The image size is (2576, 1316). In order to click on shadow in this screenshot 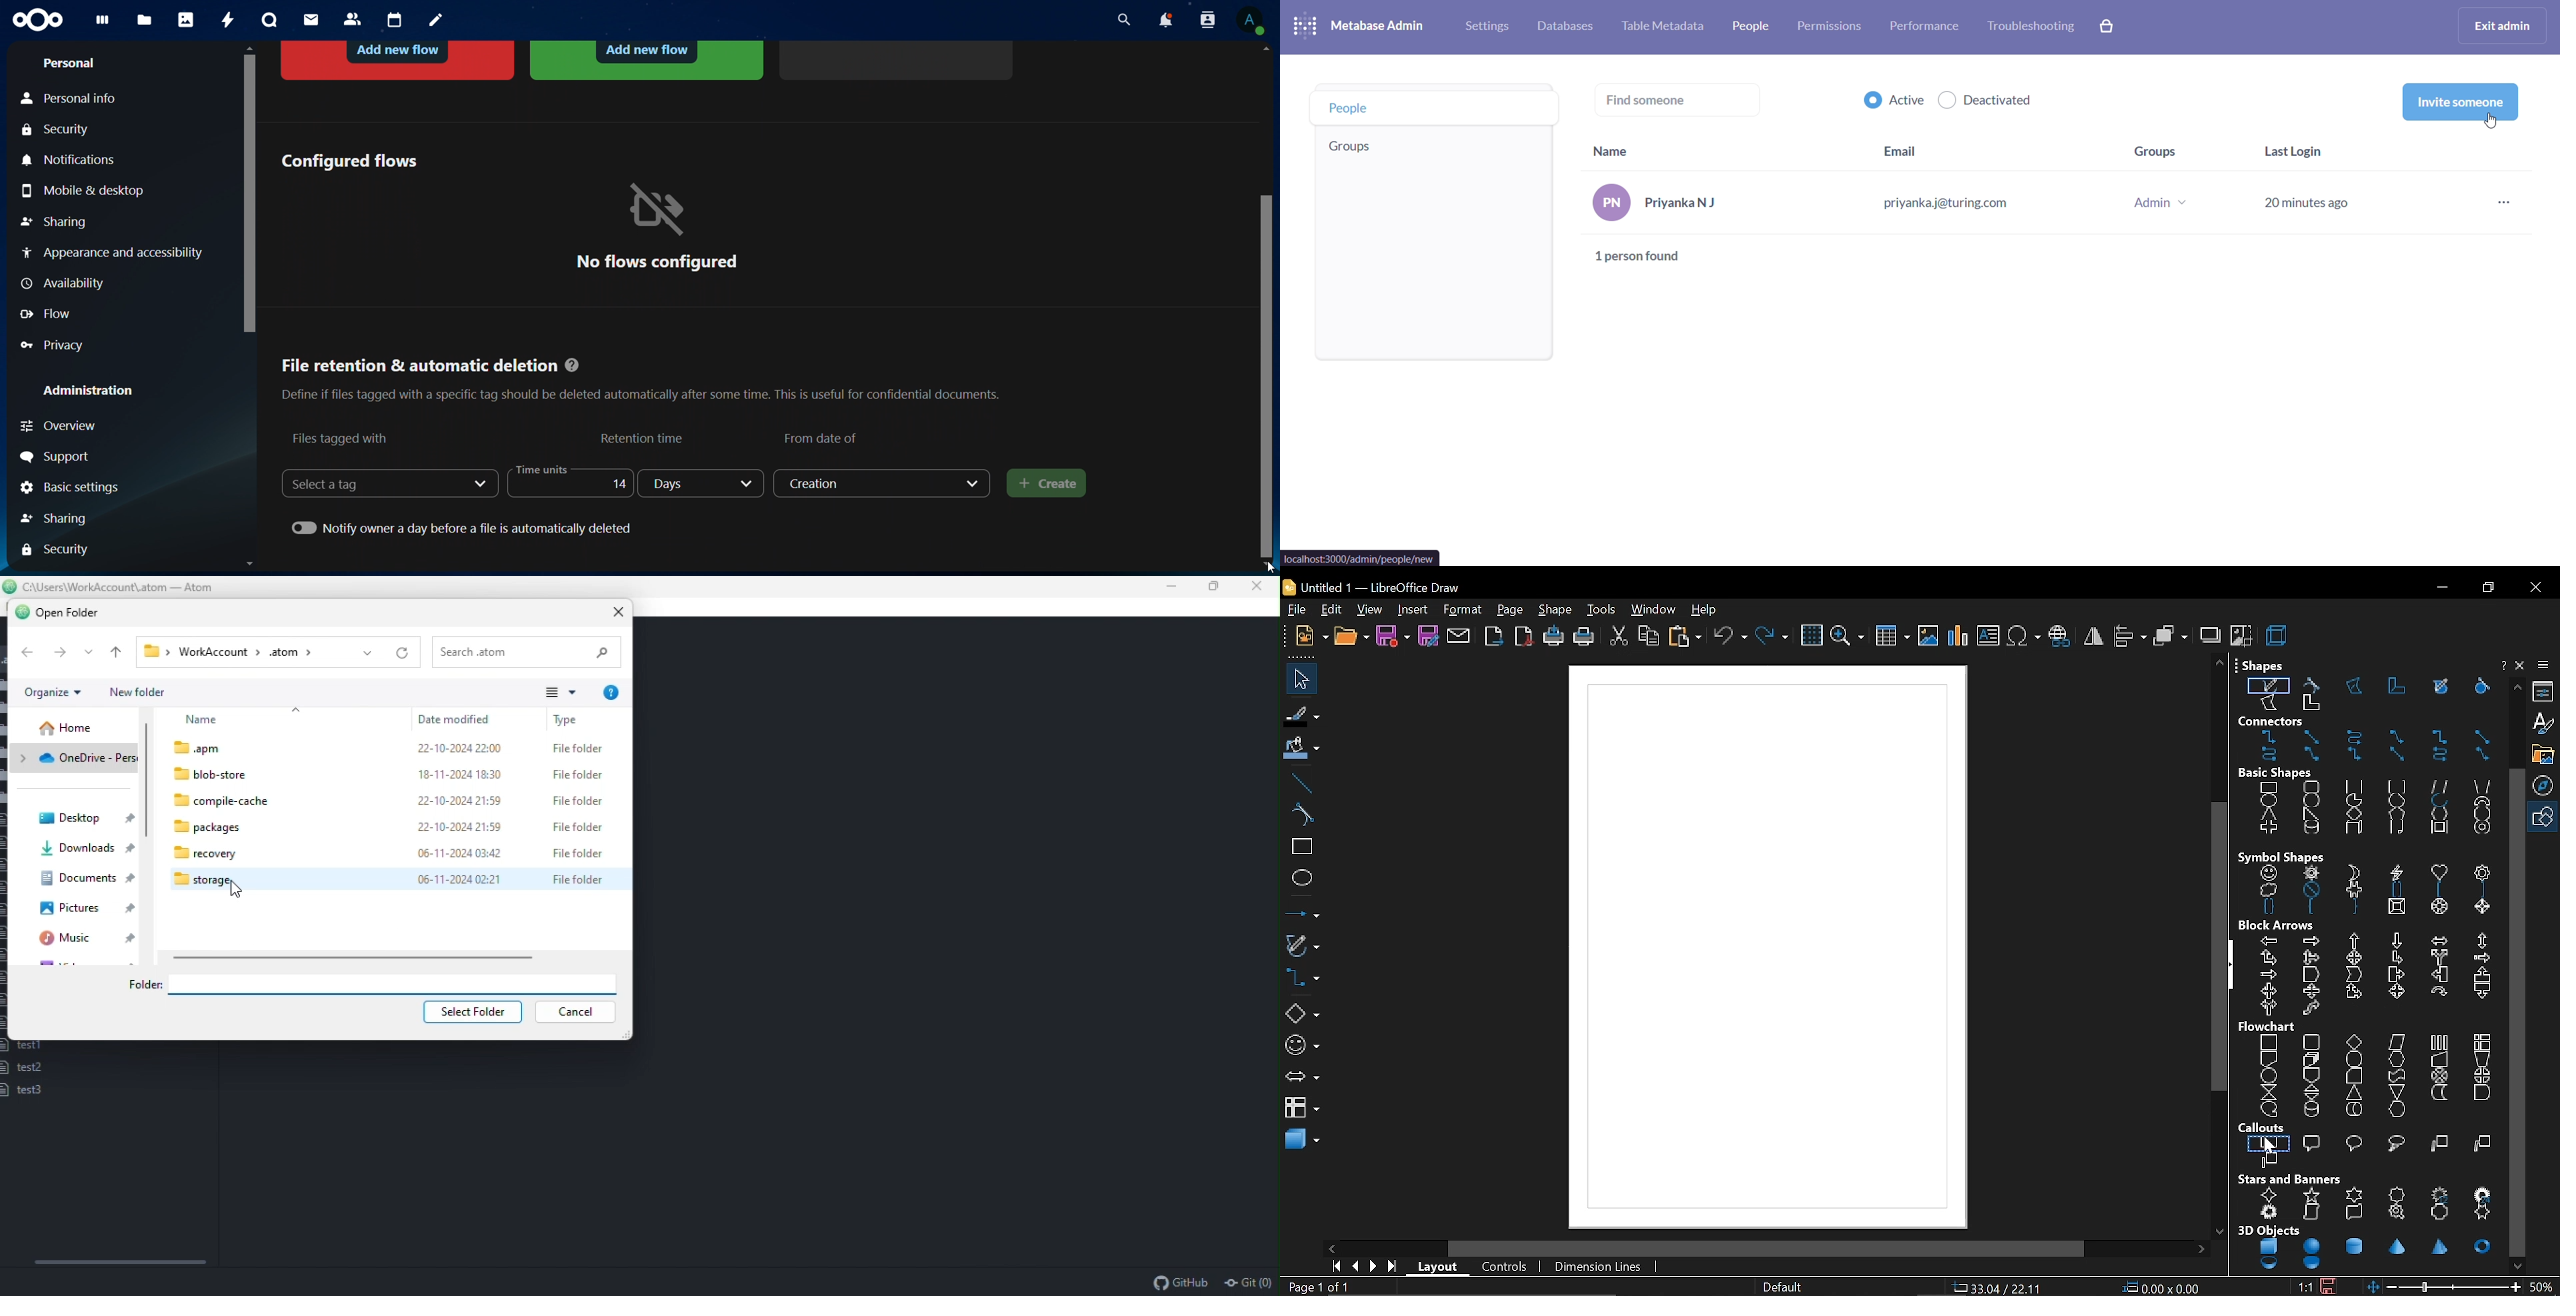, I will do `click(2209, 634)`.